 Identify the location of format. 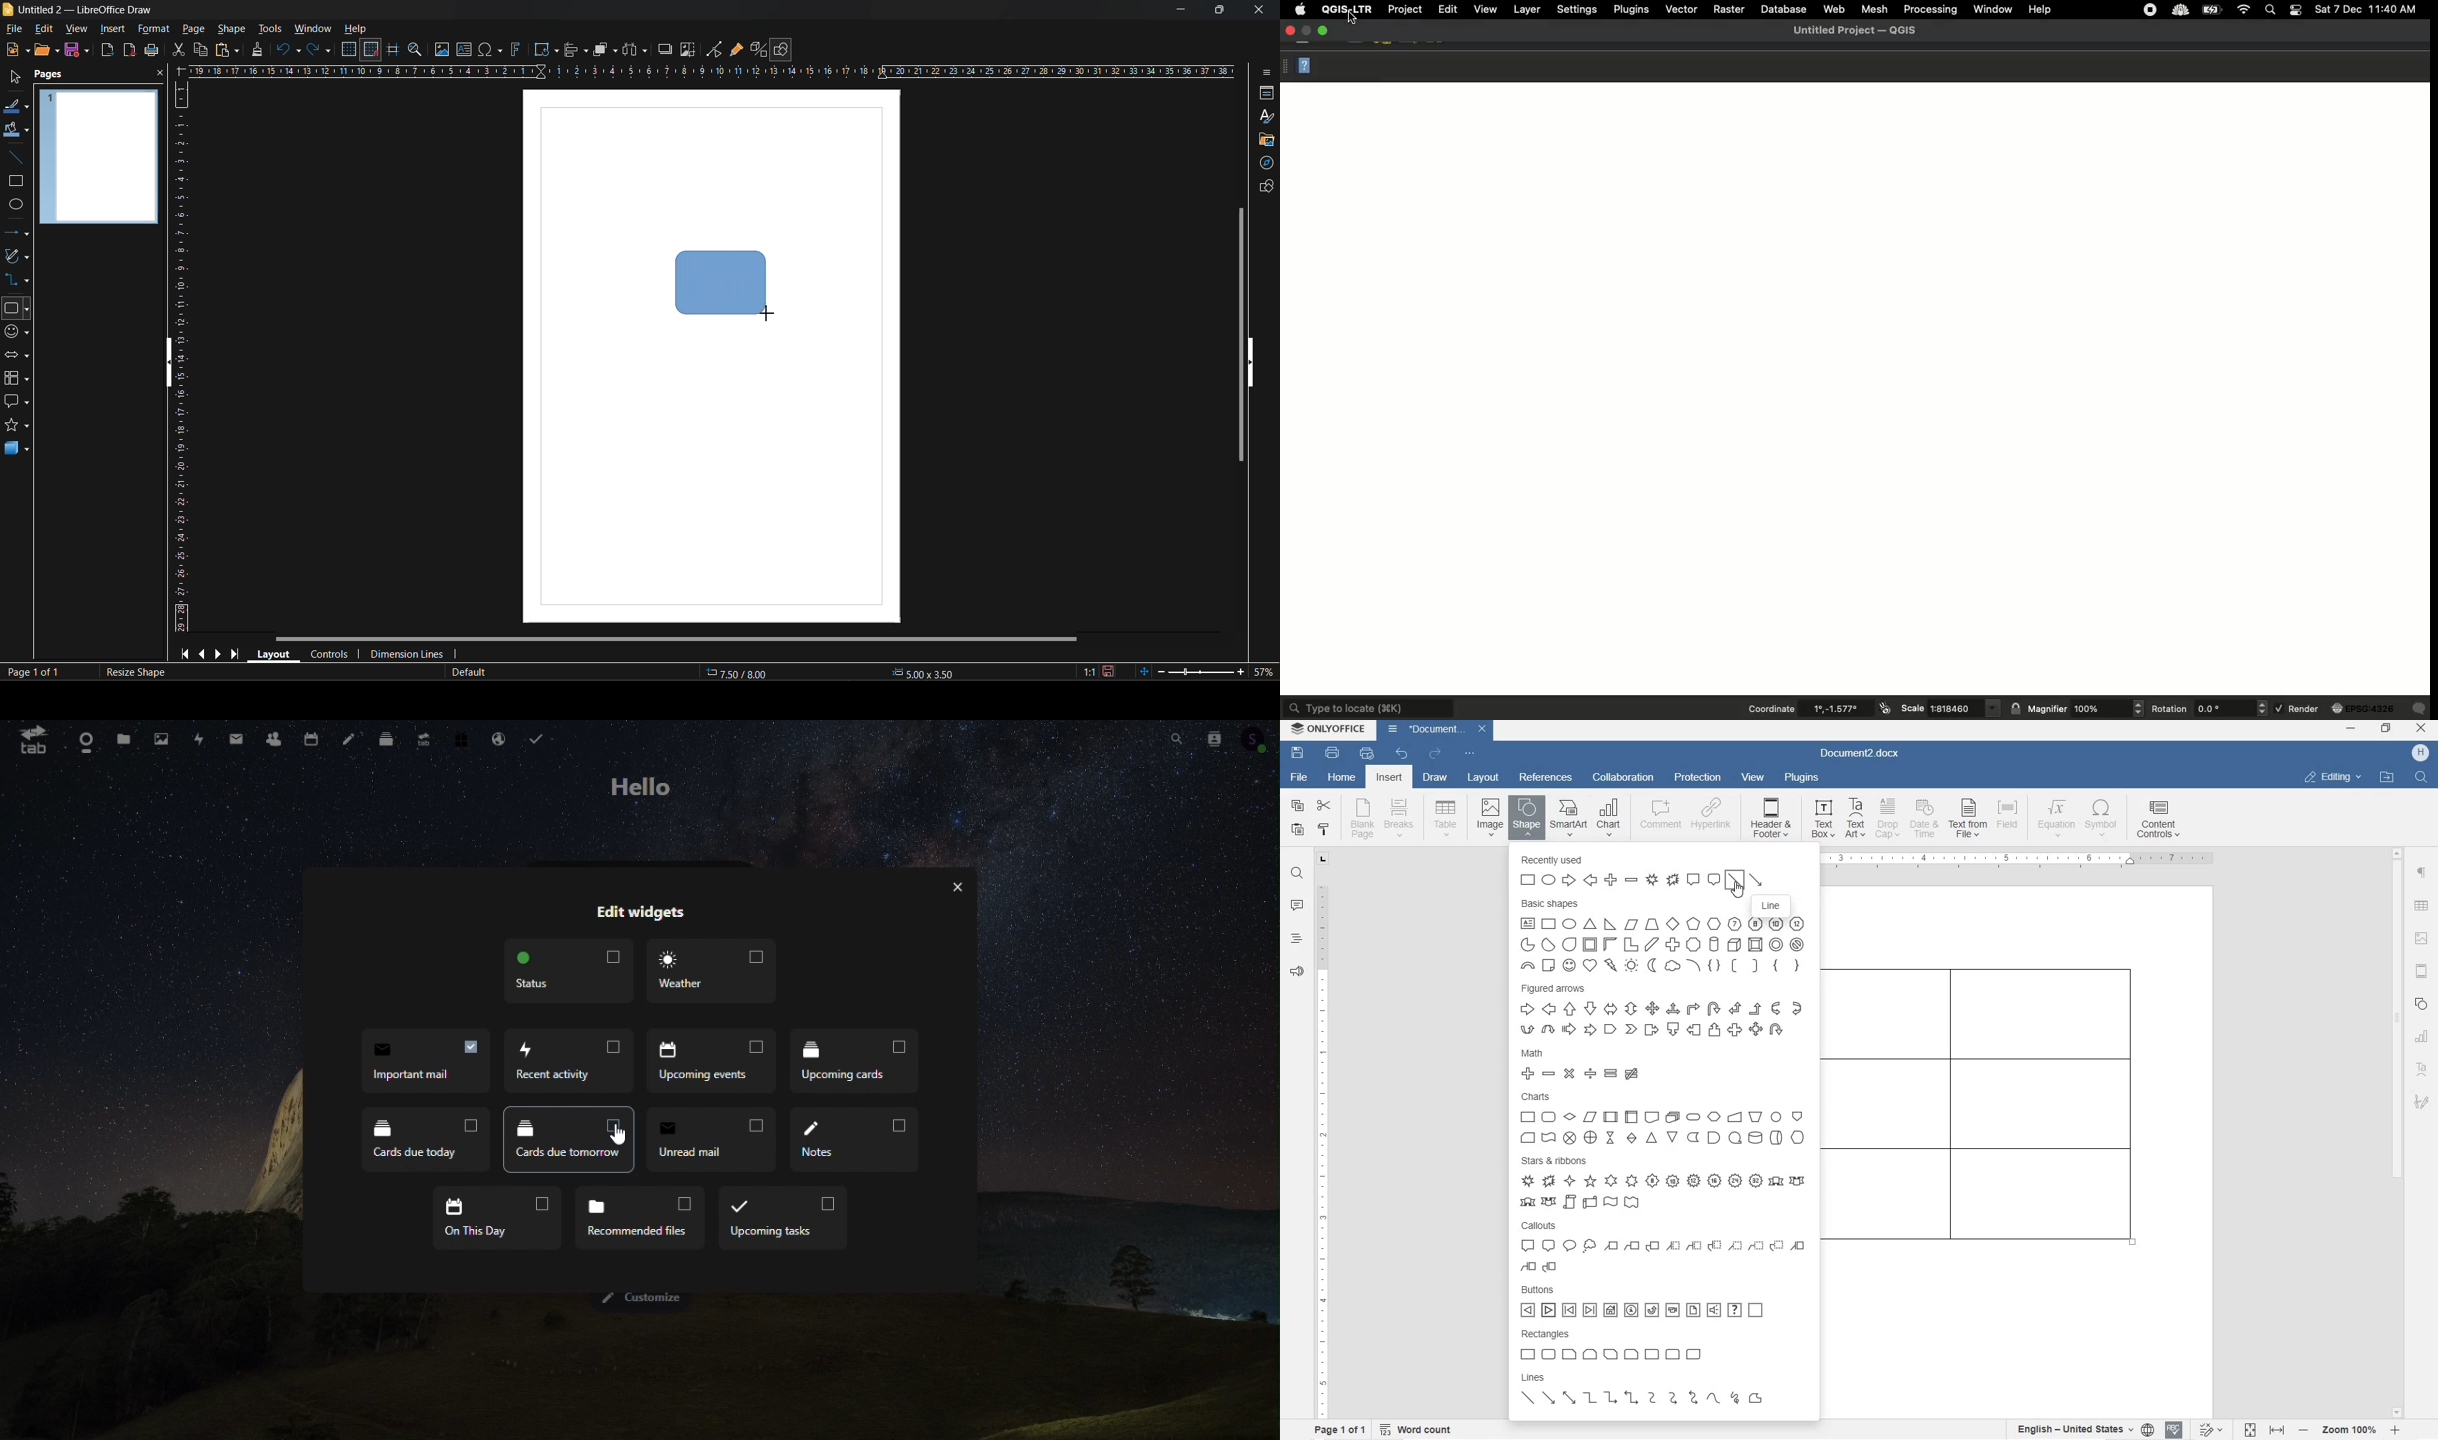
(153, 30).